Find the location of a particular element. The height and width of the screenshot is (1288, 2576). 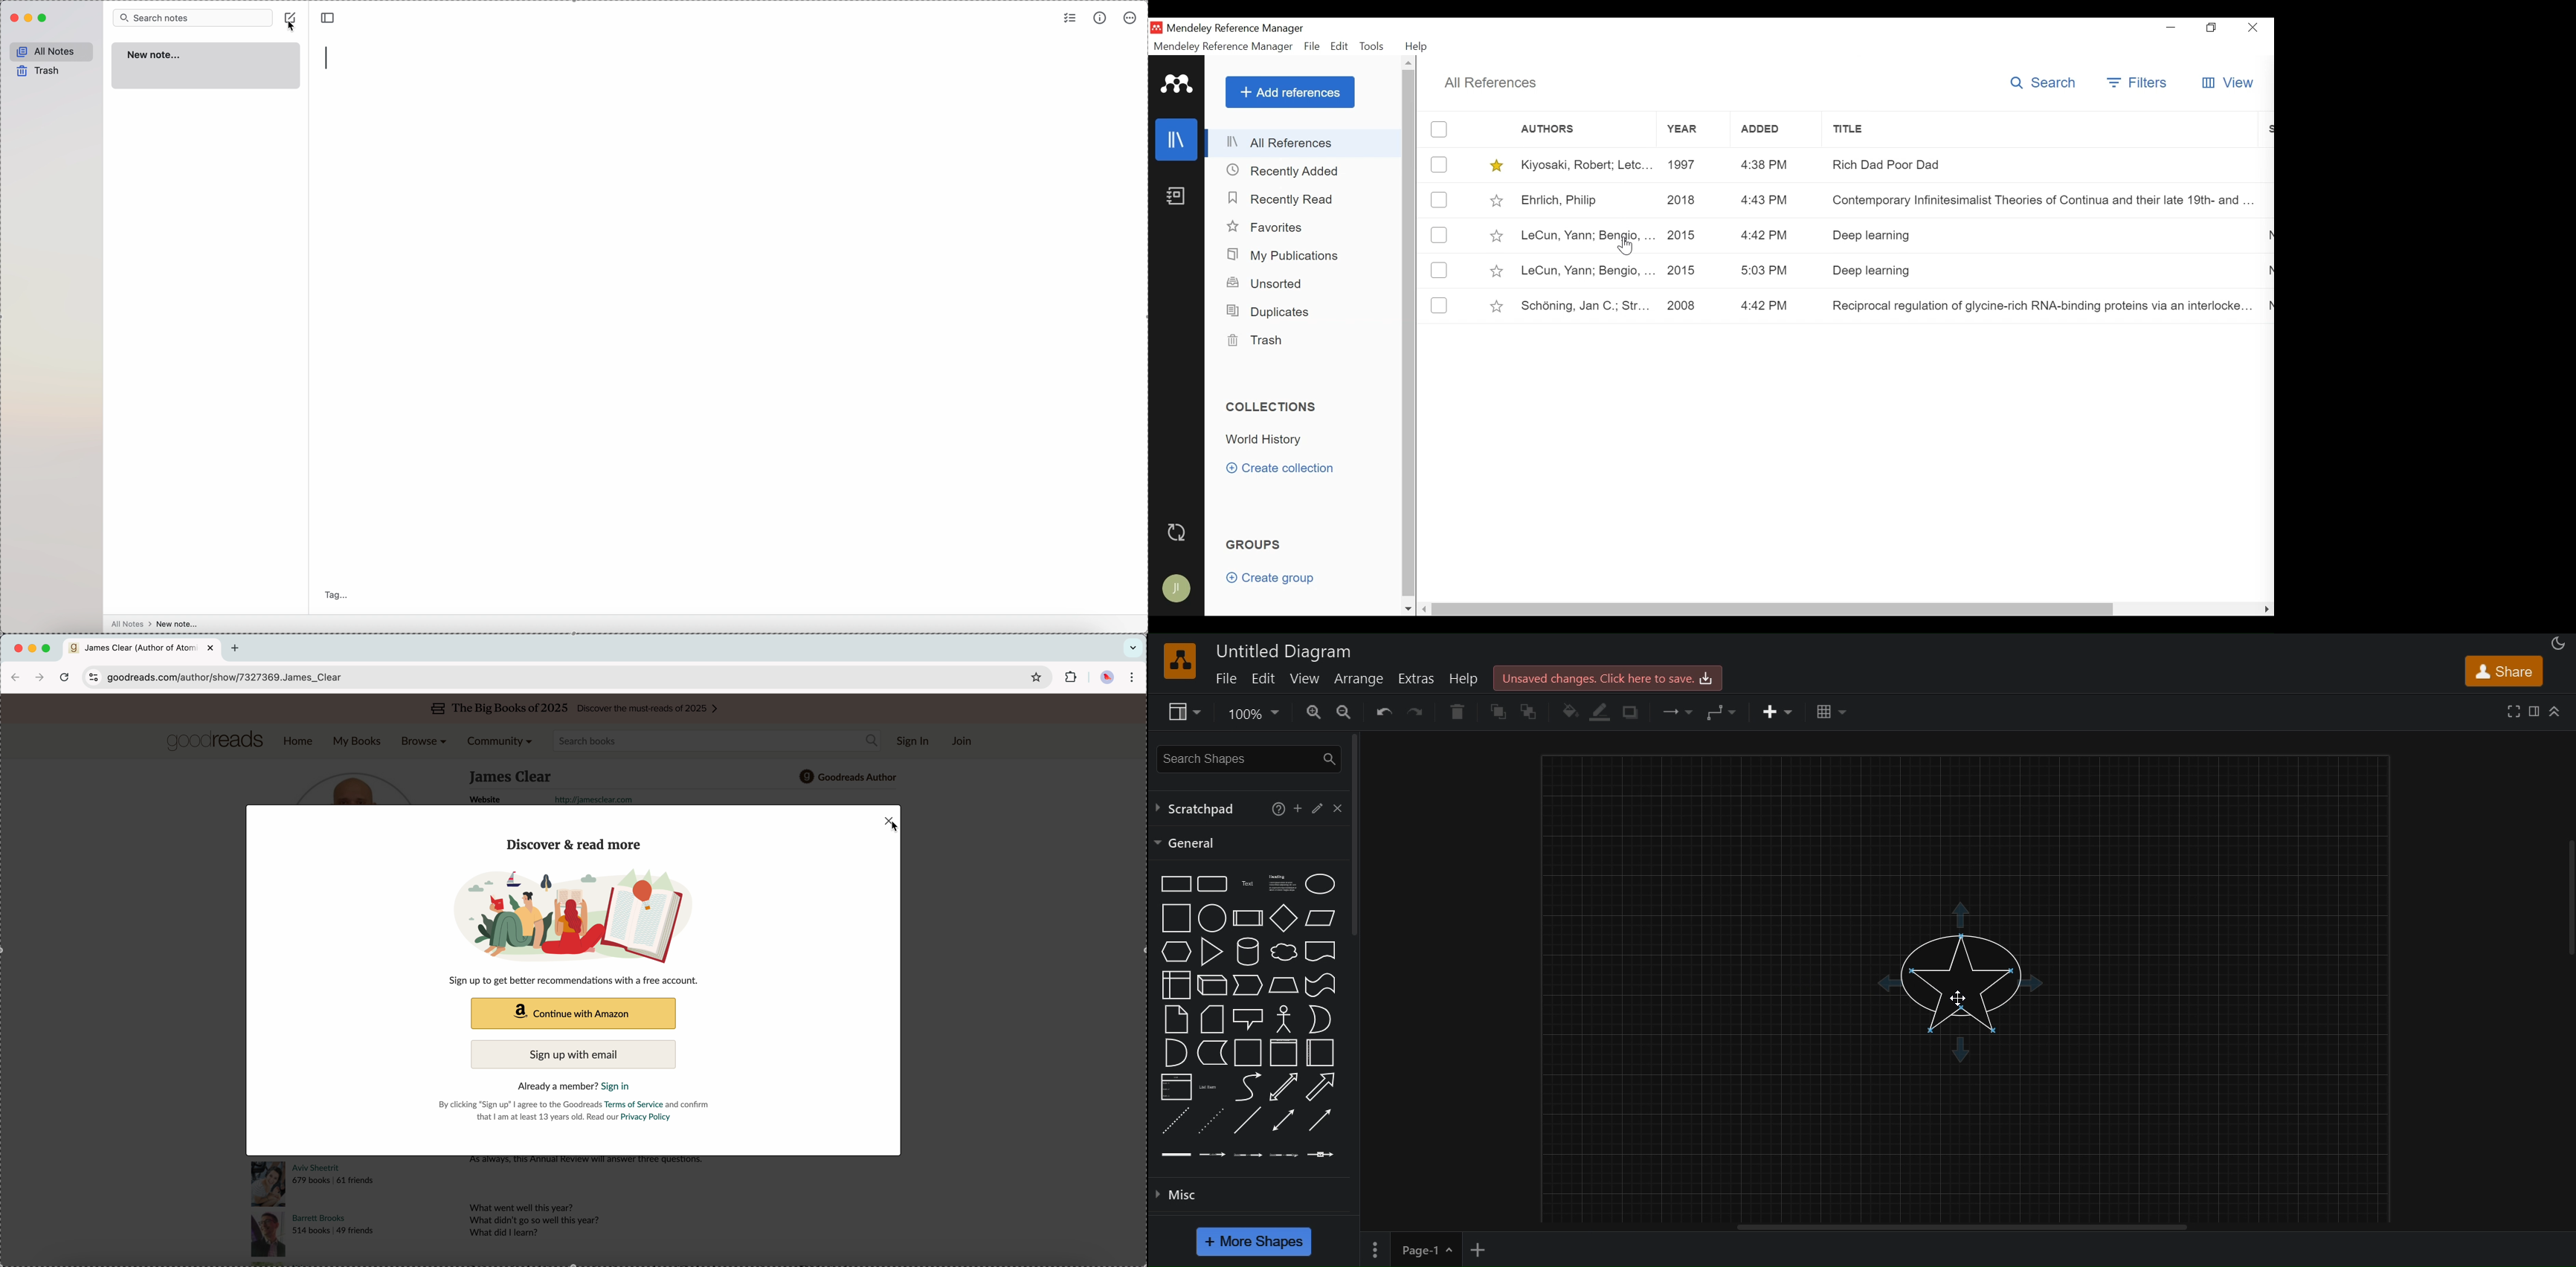

metrics is located at coordinates (1101, 18).